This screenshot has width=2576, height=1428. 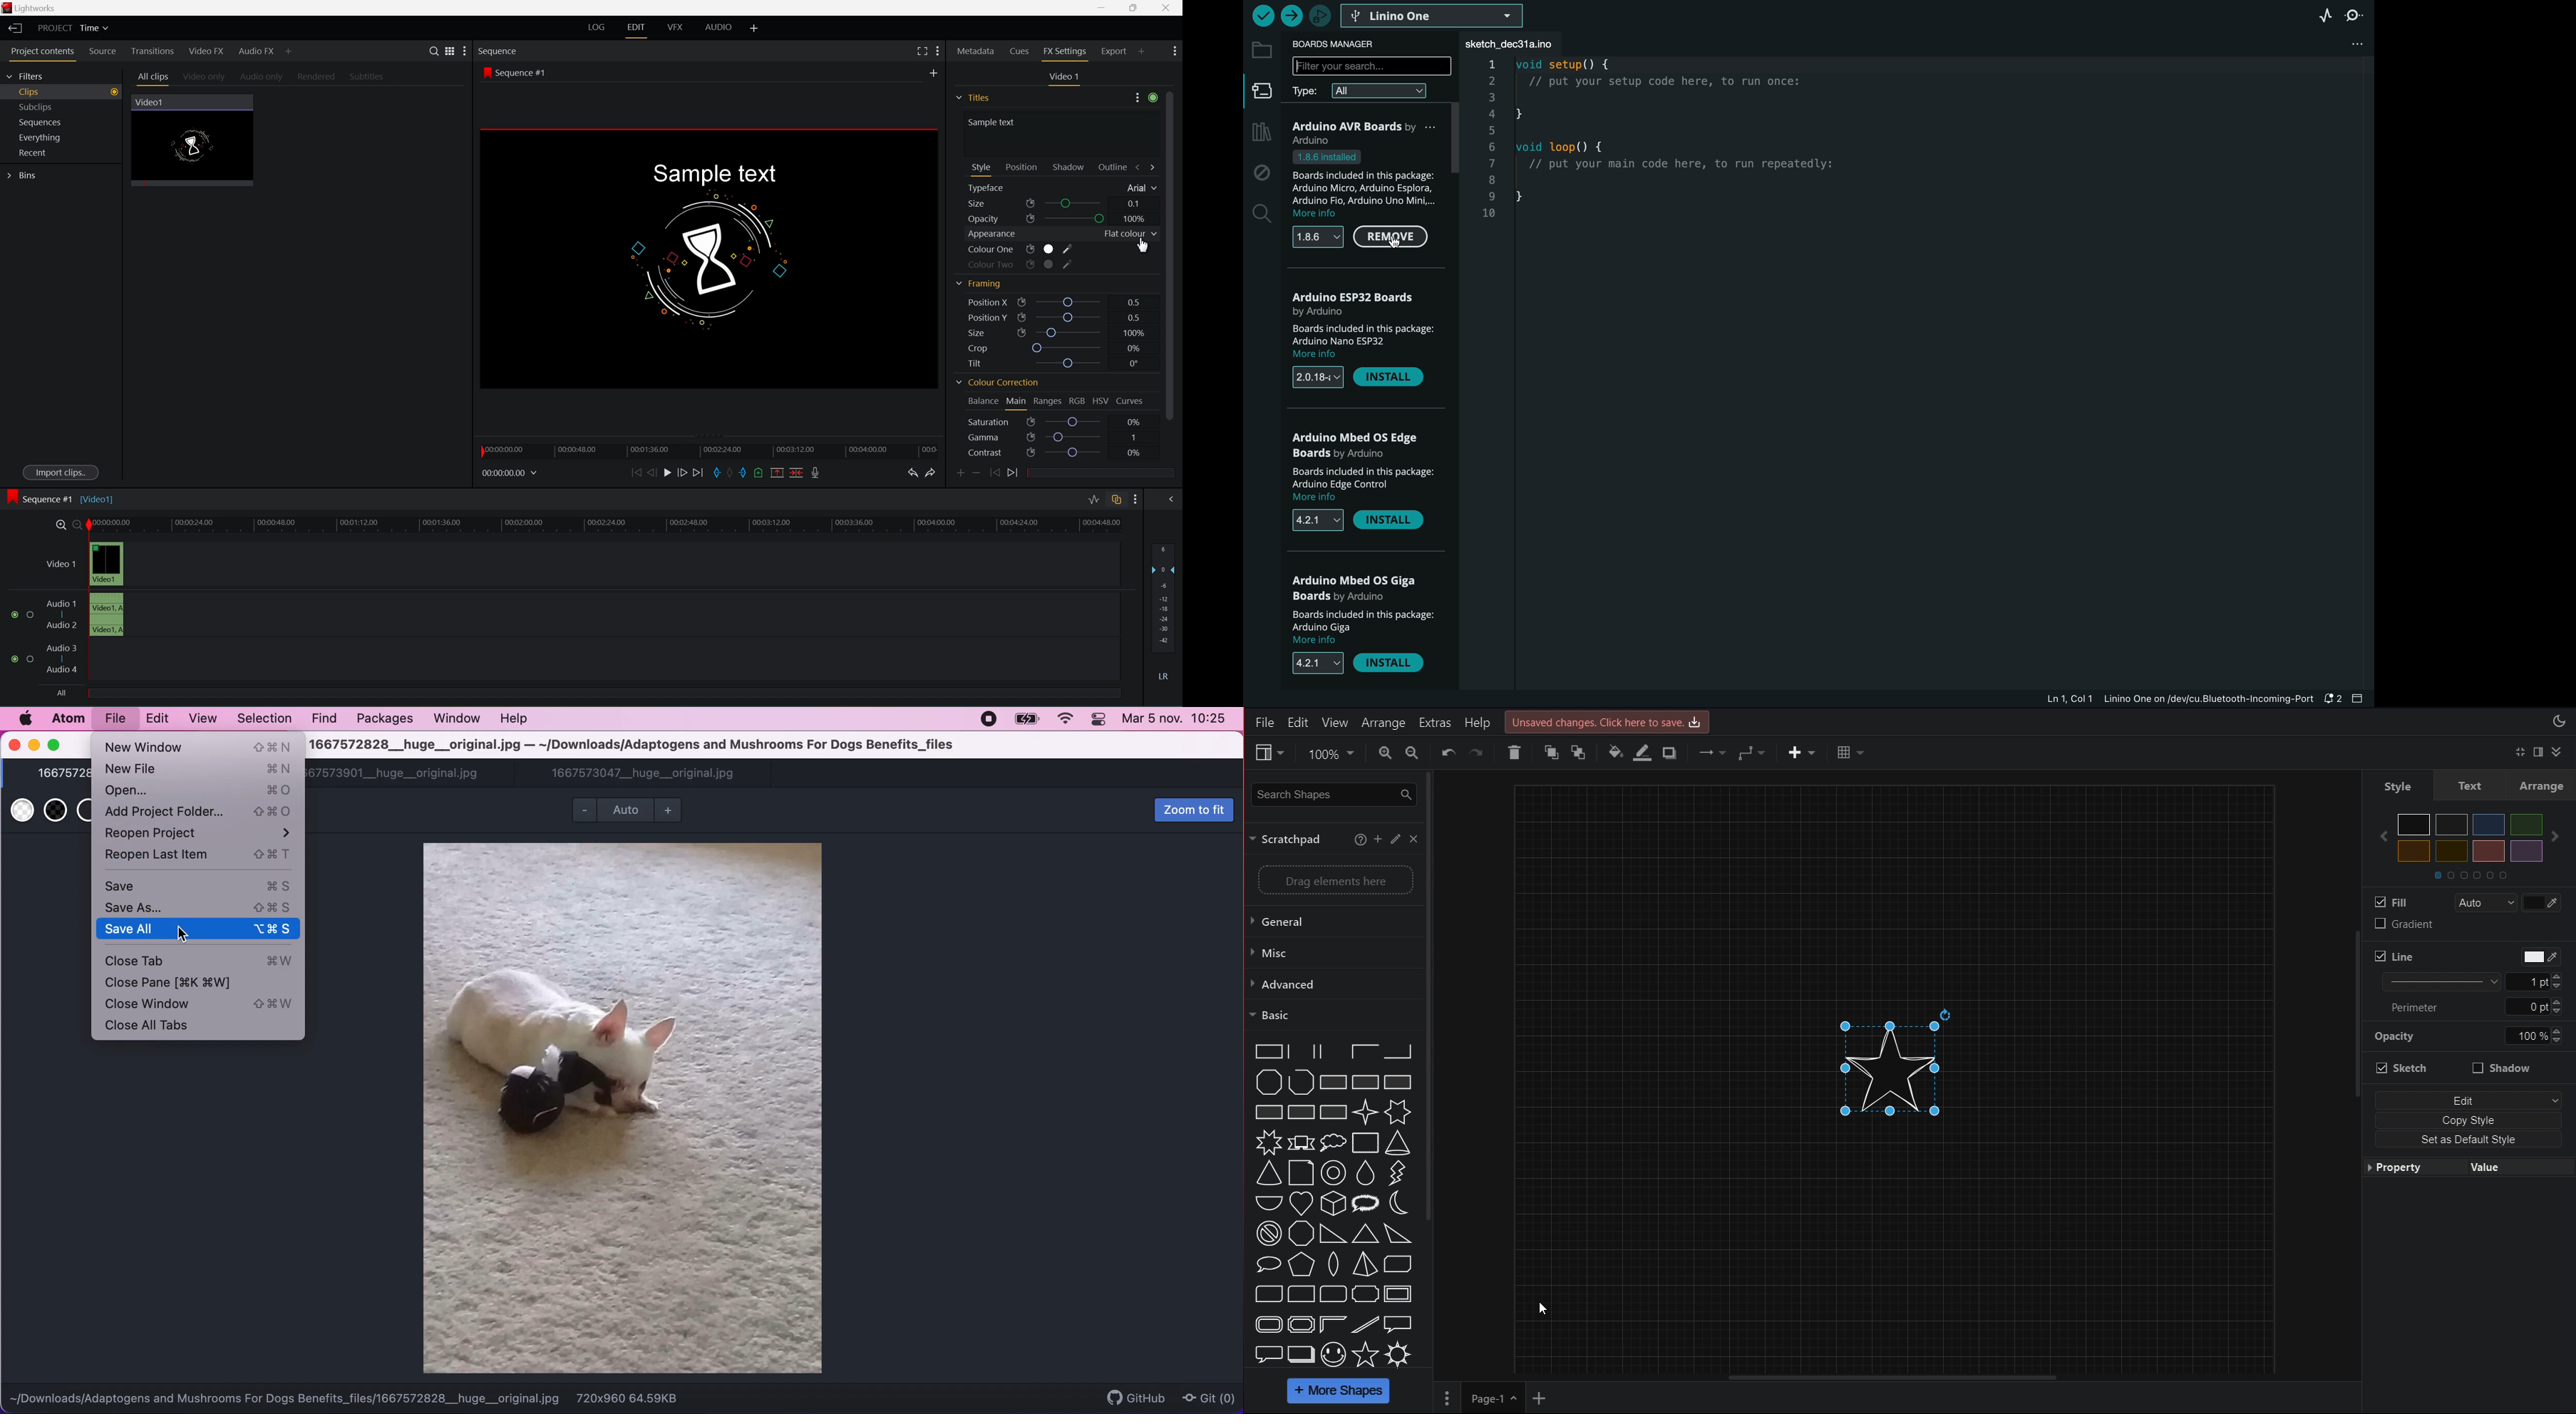 I want to click on sequences, so click(x=40, y=122).